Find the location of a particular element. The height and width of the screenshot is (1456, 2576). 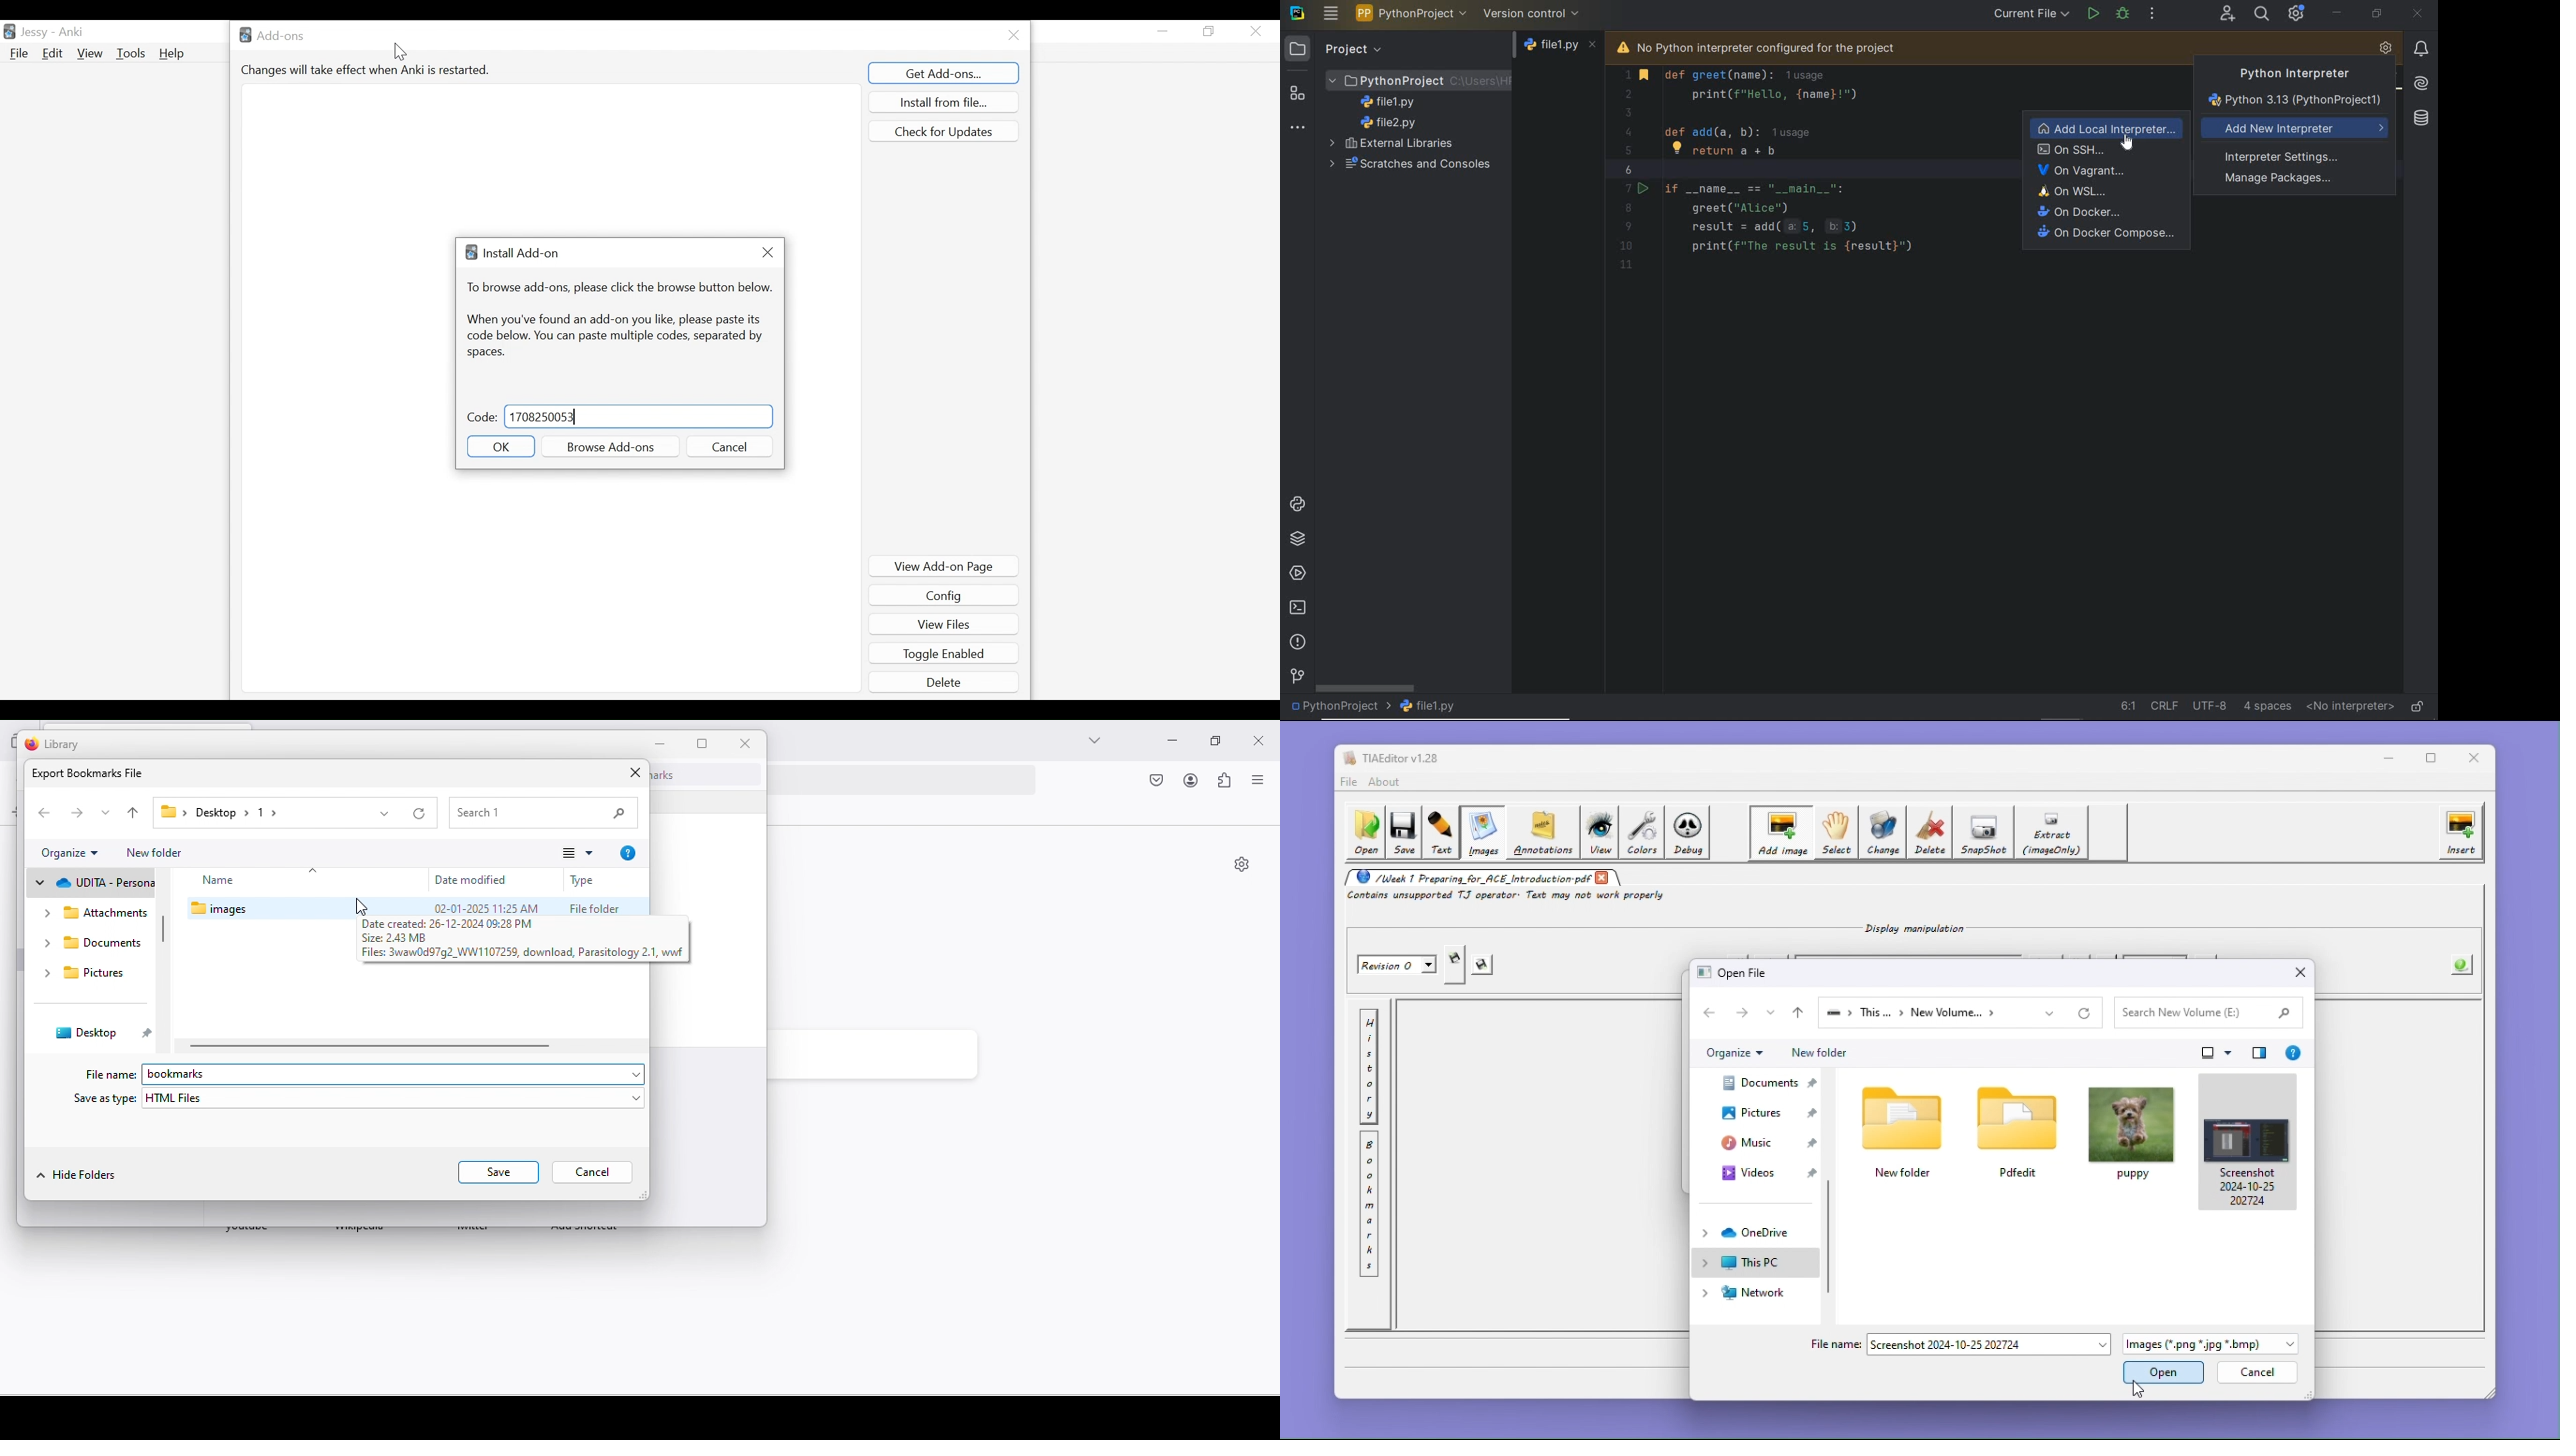

cursor is located at coordinates (2130, 145).